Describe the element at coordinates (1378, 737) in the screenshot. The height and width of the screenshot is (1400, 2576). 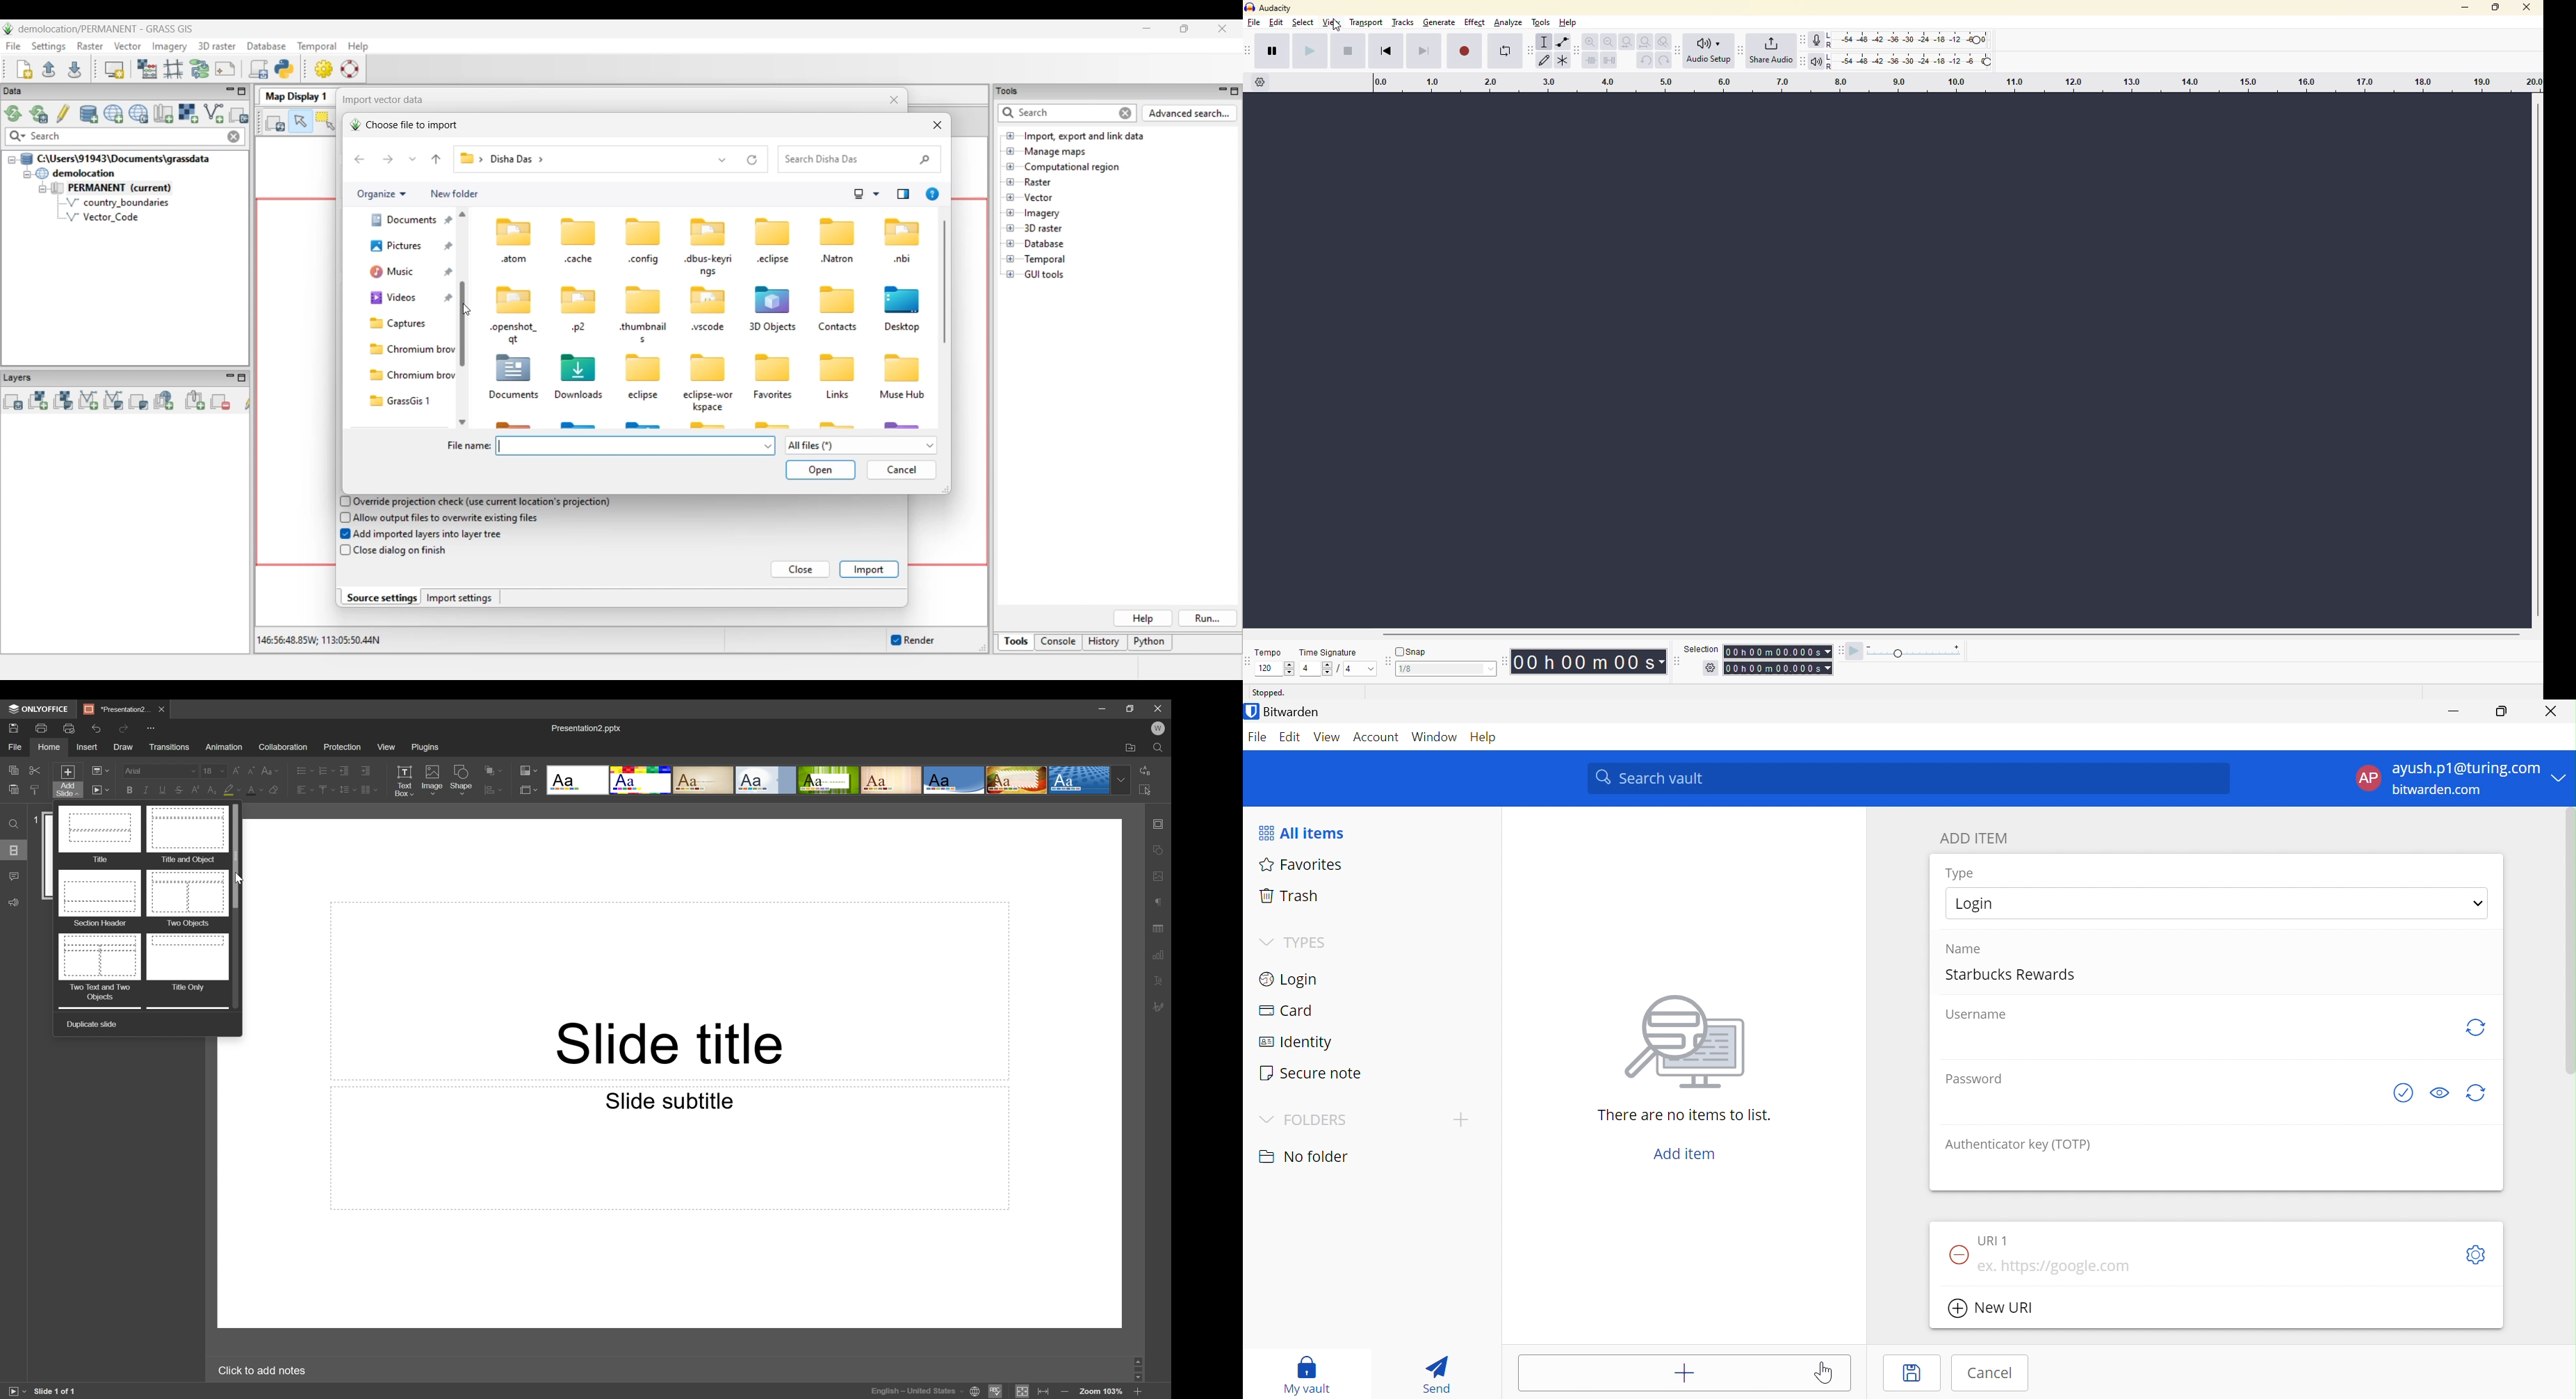
I see `Account` at that location.